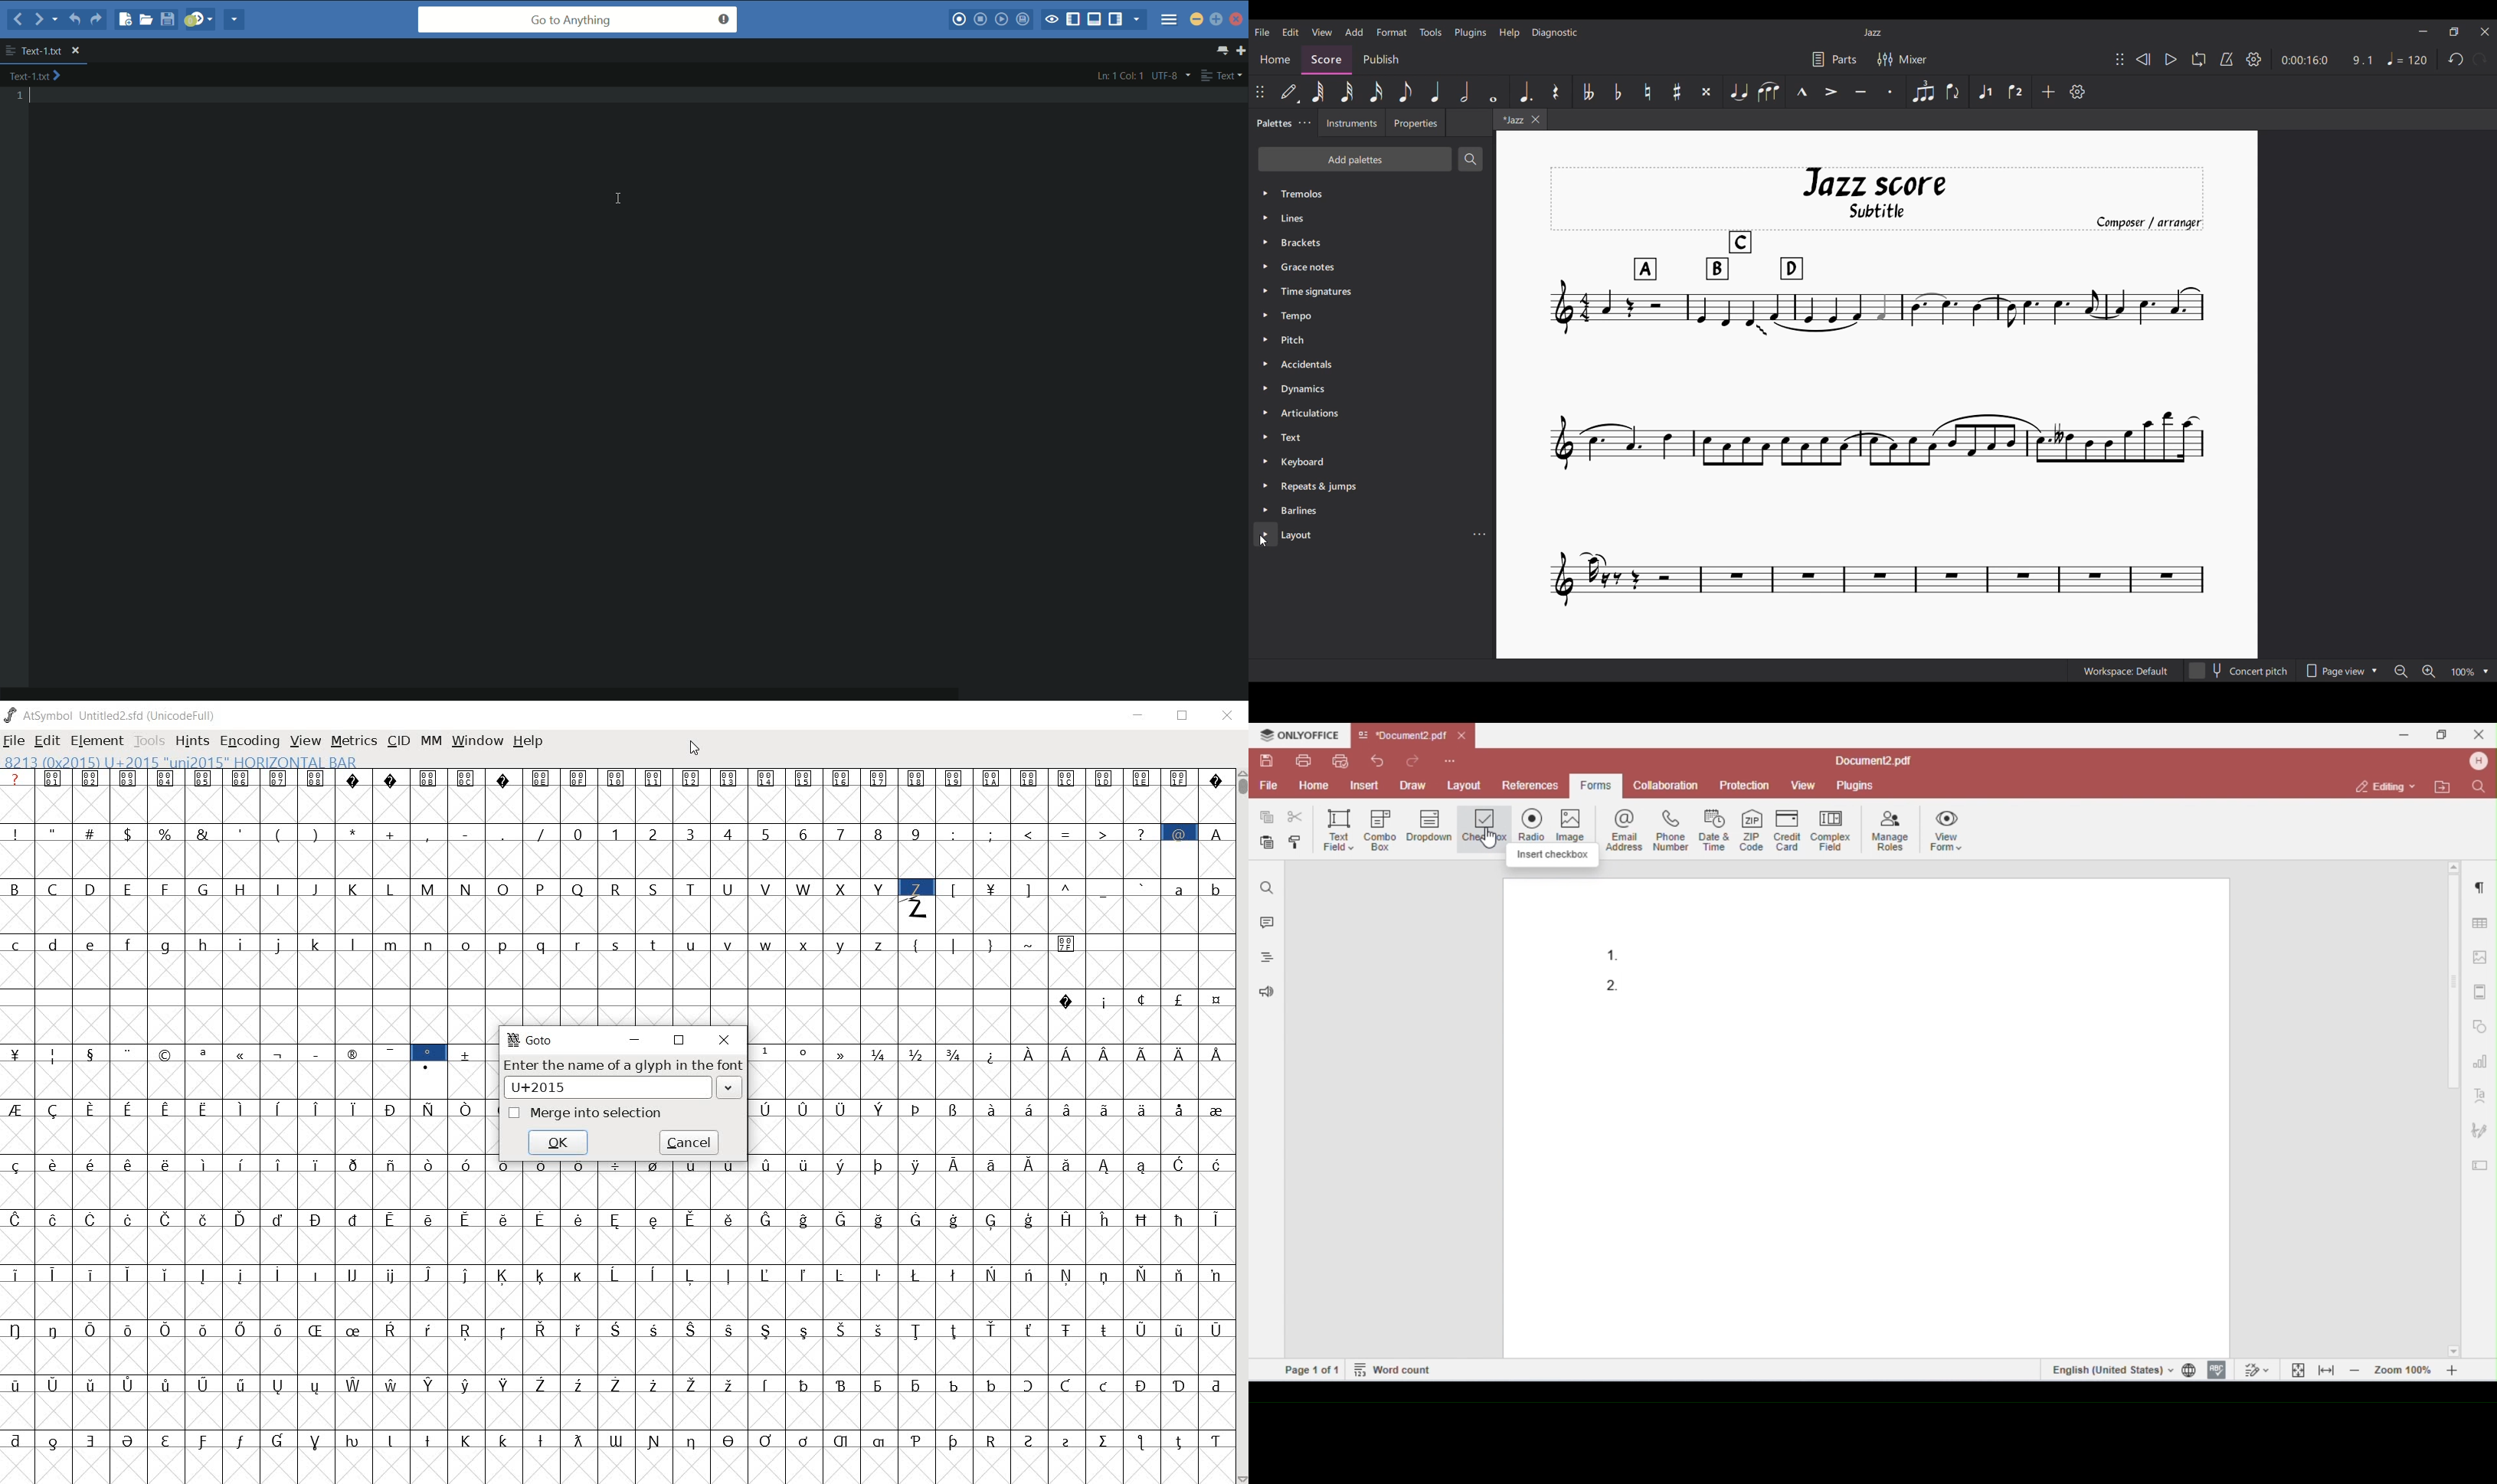  Describe the element at coordinates (1834, 60) in the screenshot. I see `Parts settings` at that location.